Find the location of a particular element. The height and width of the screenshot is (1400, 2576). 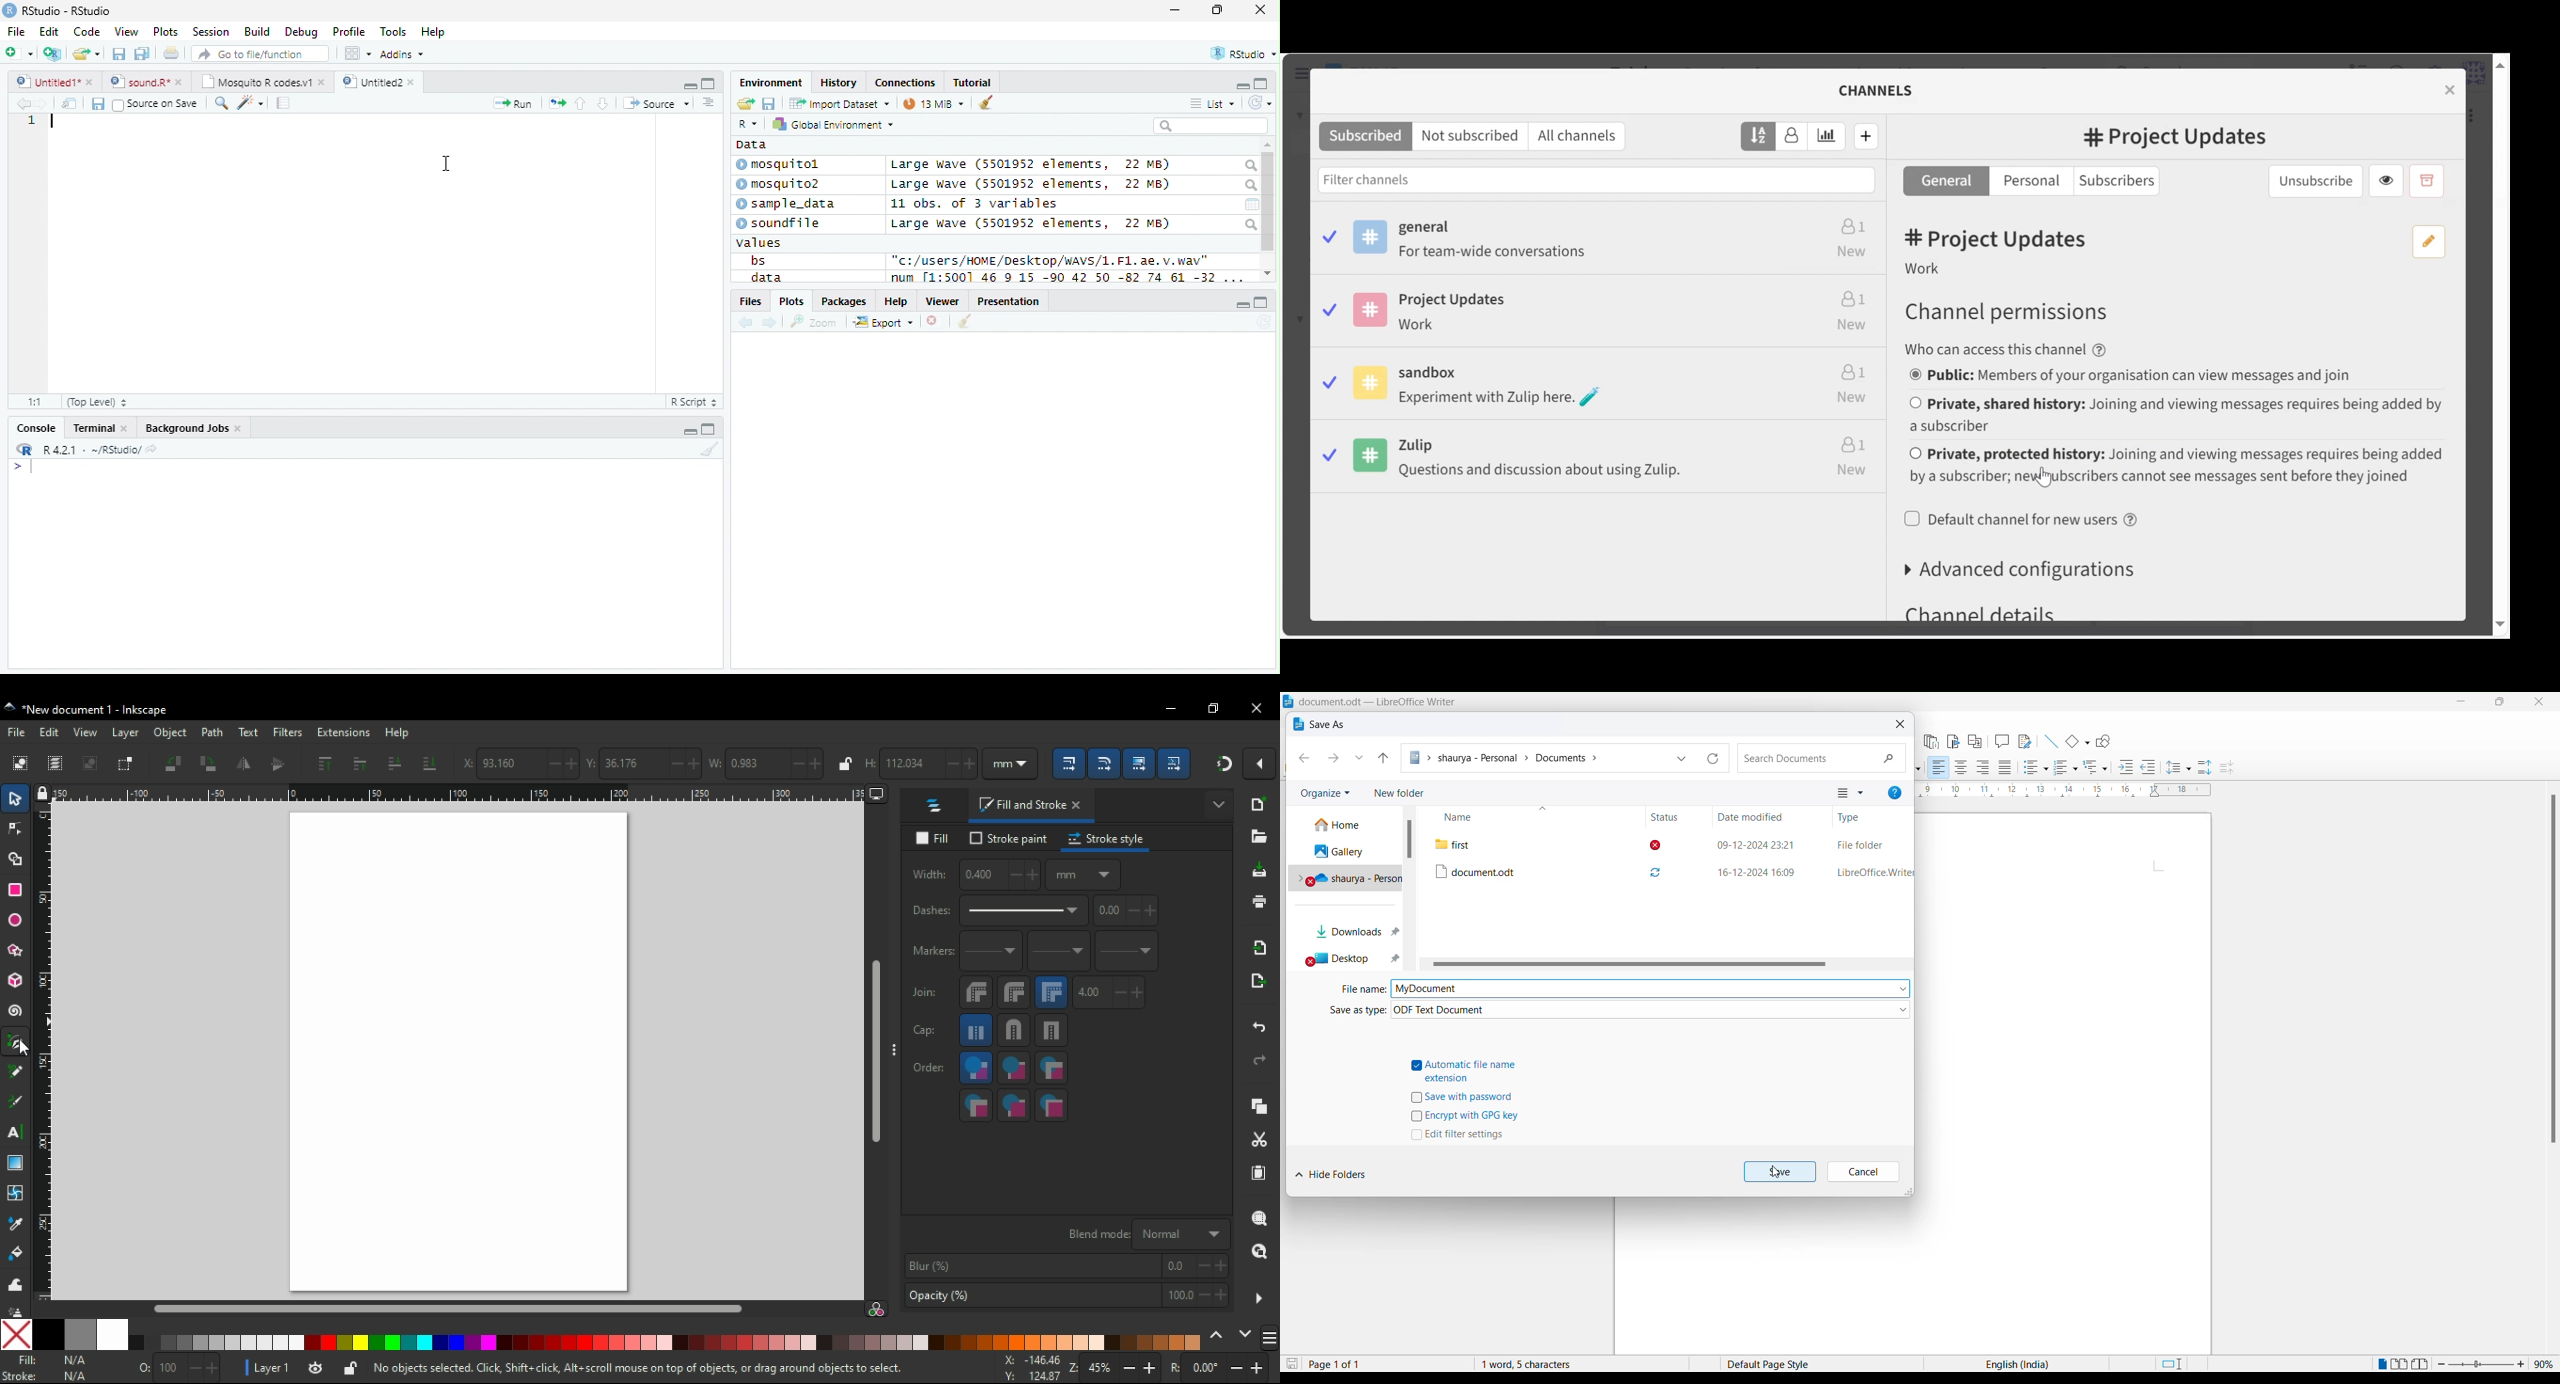

color tone pallete is located at coordinates (219, 1343).